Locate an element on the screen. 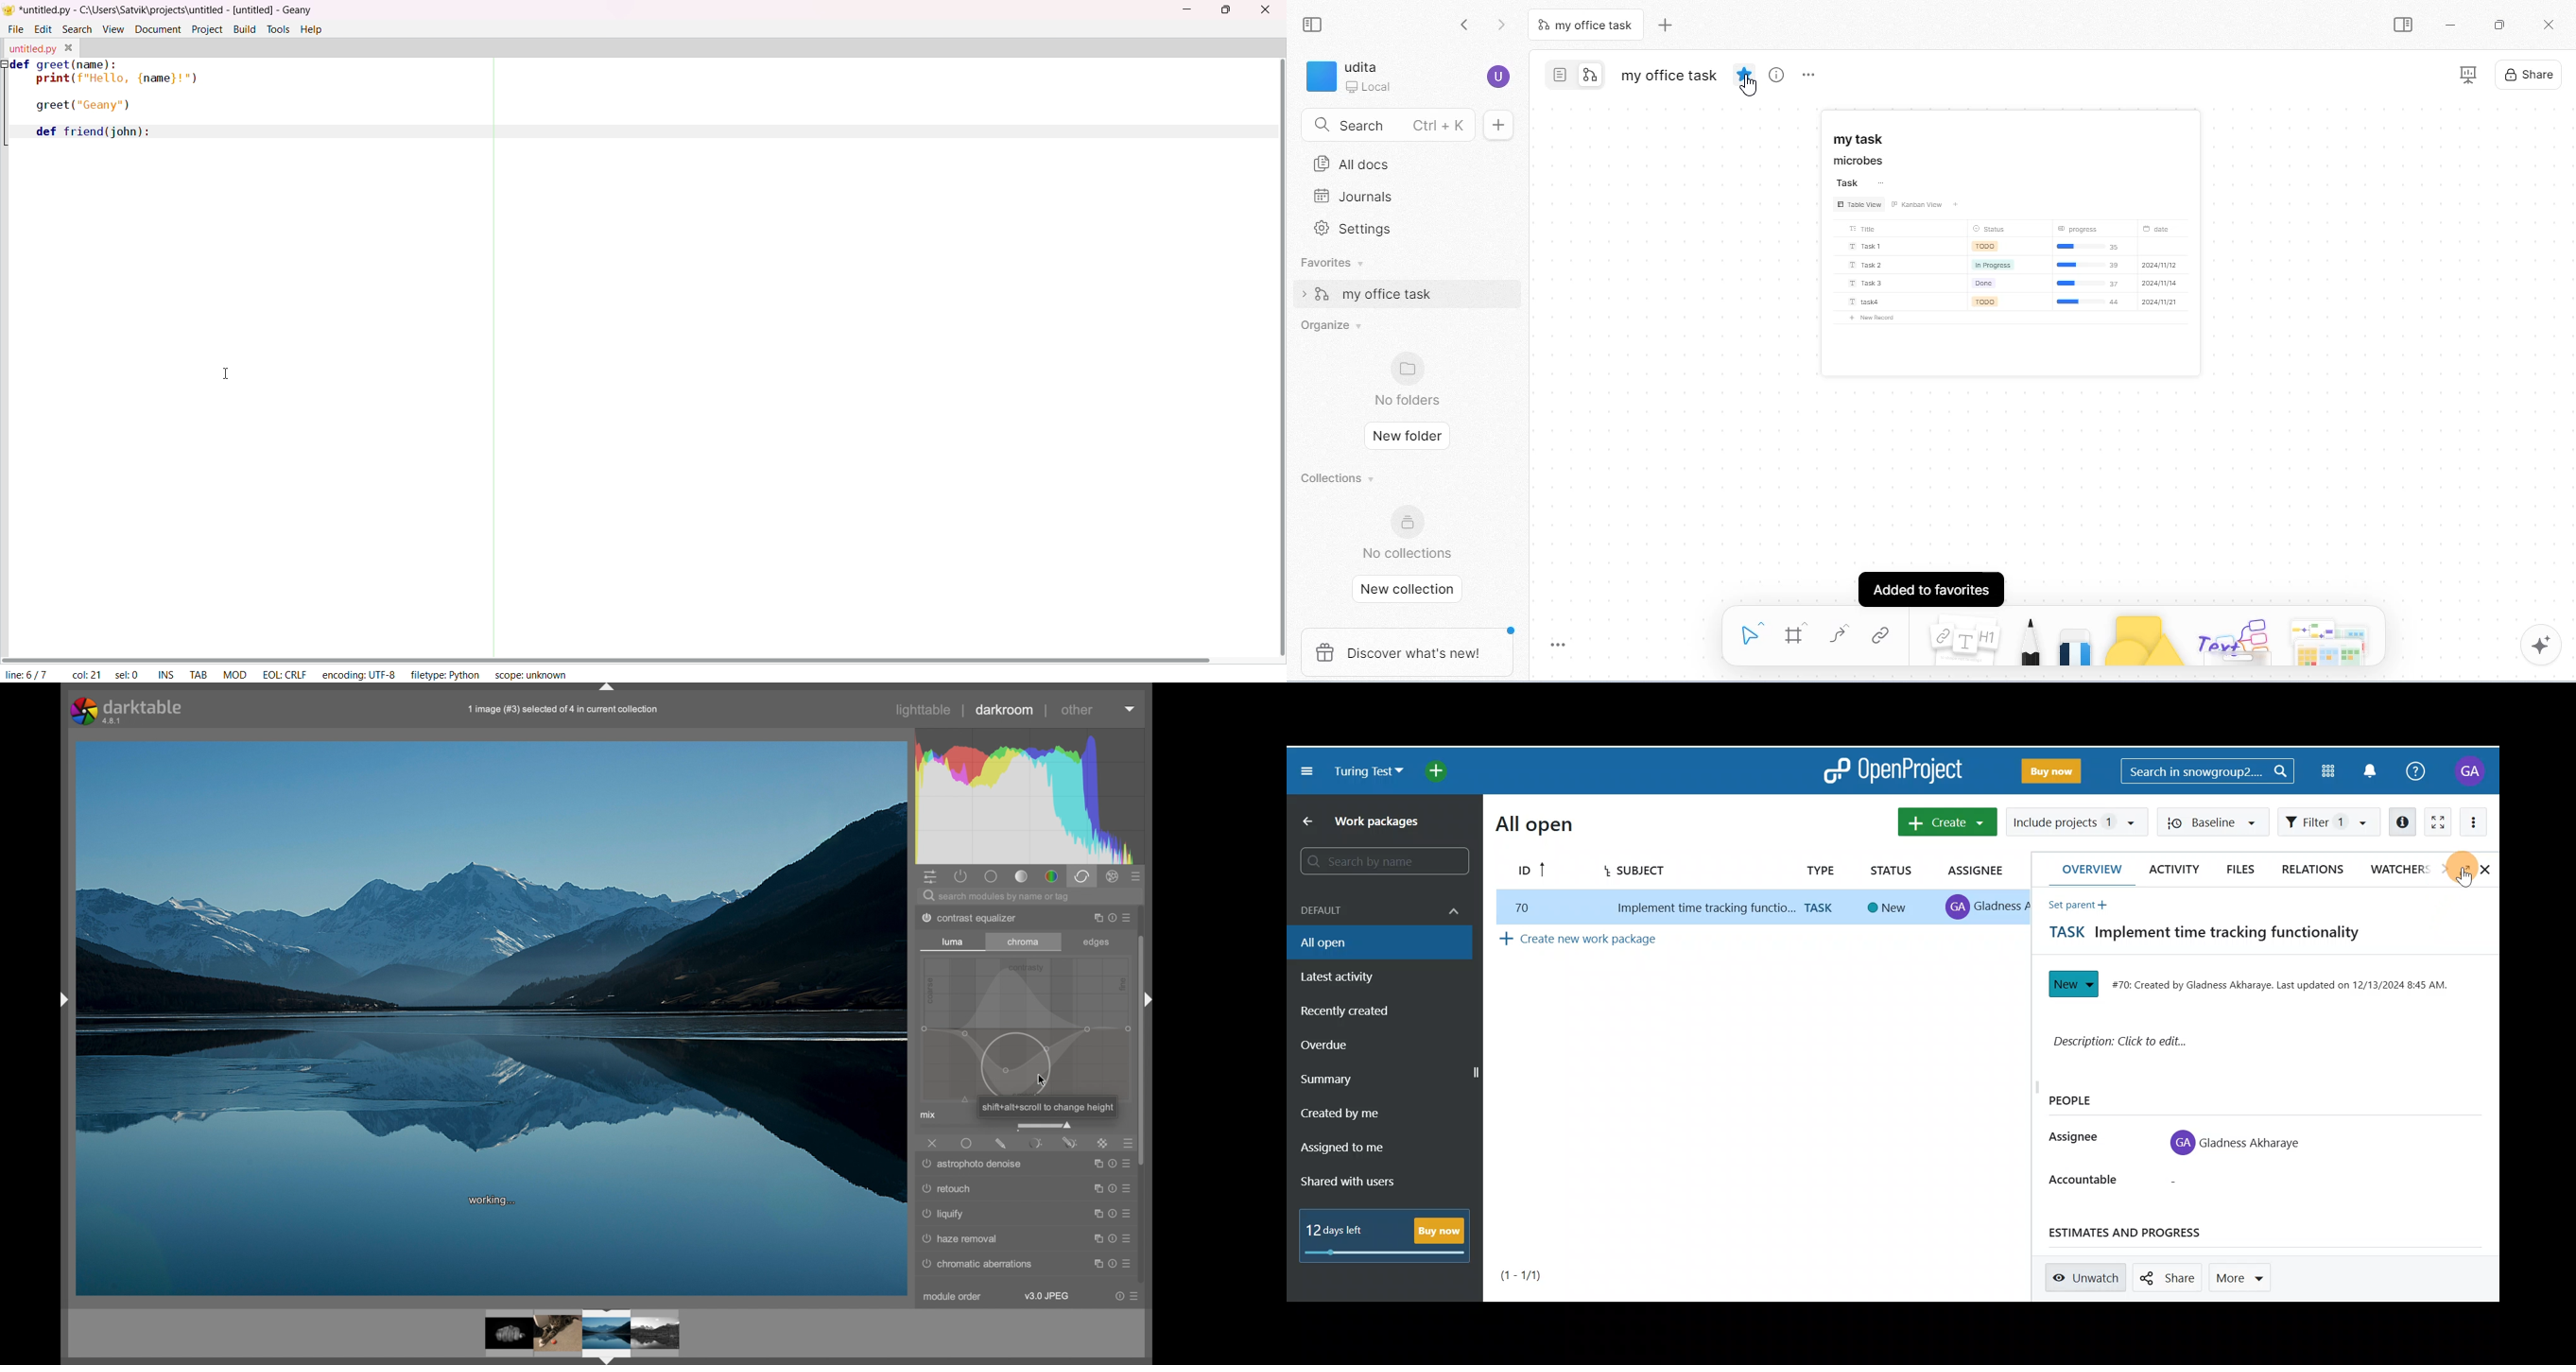 This screenshot has width=2576, height=1372. more options is located at coordinates (1111, 916).